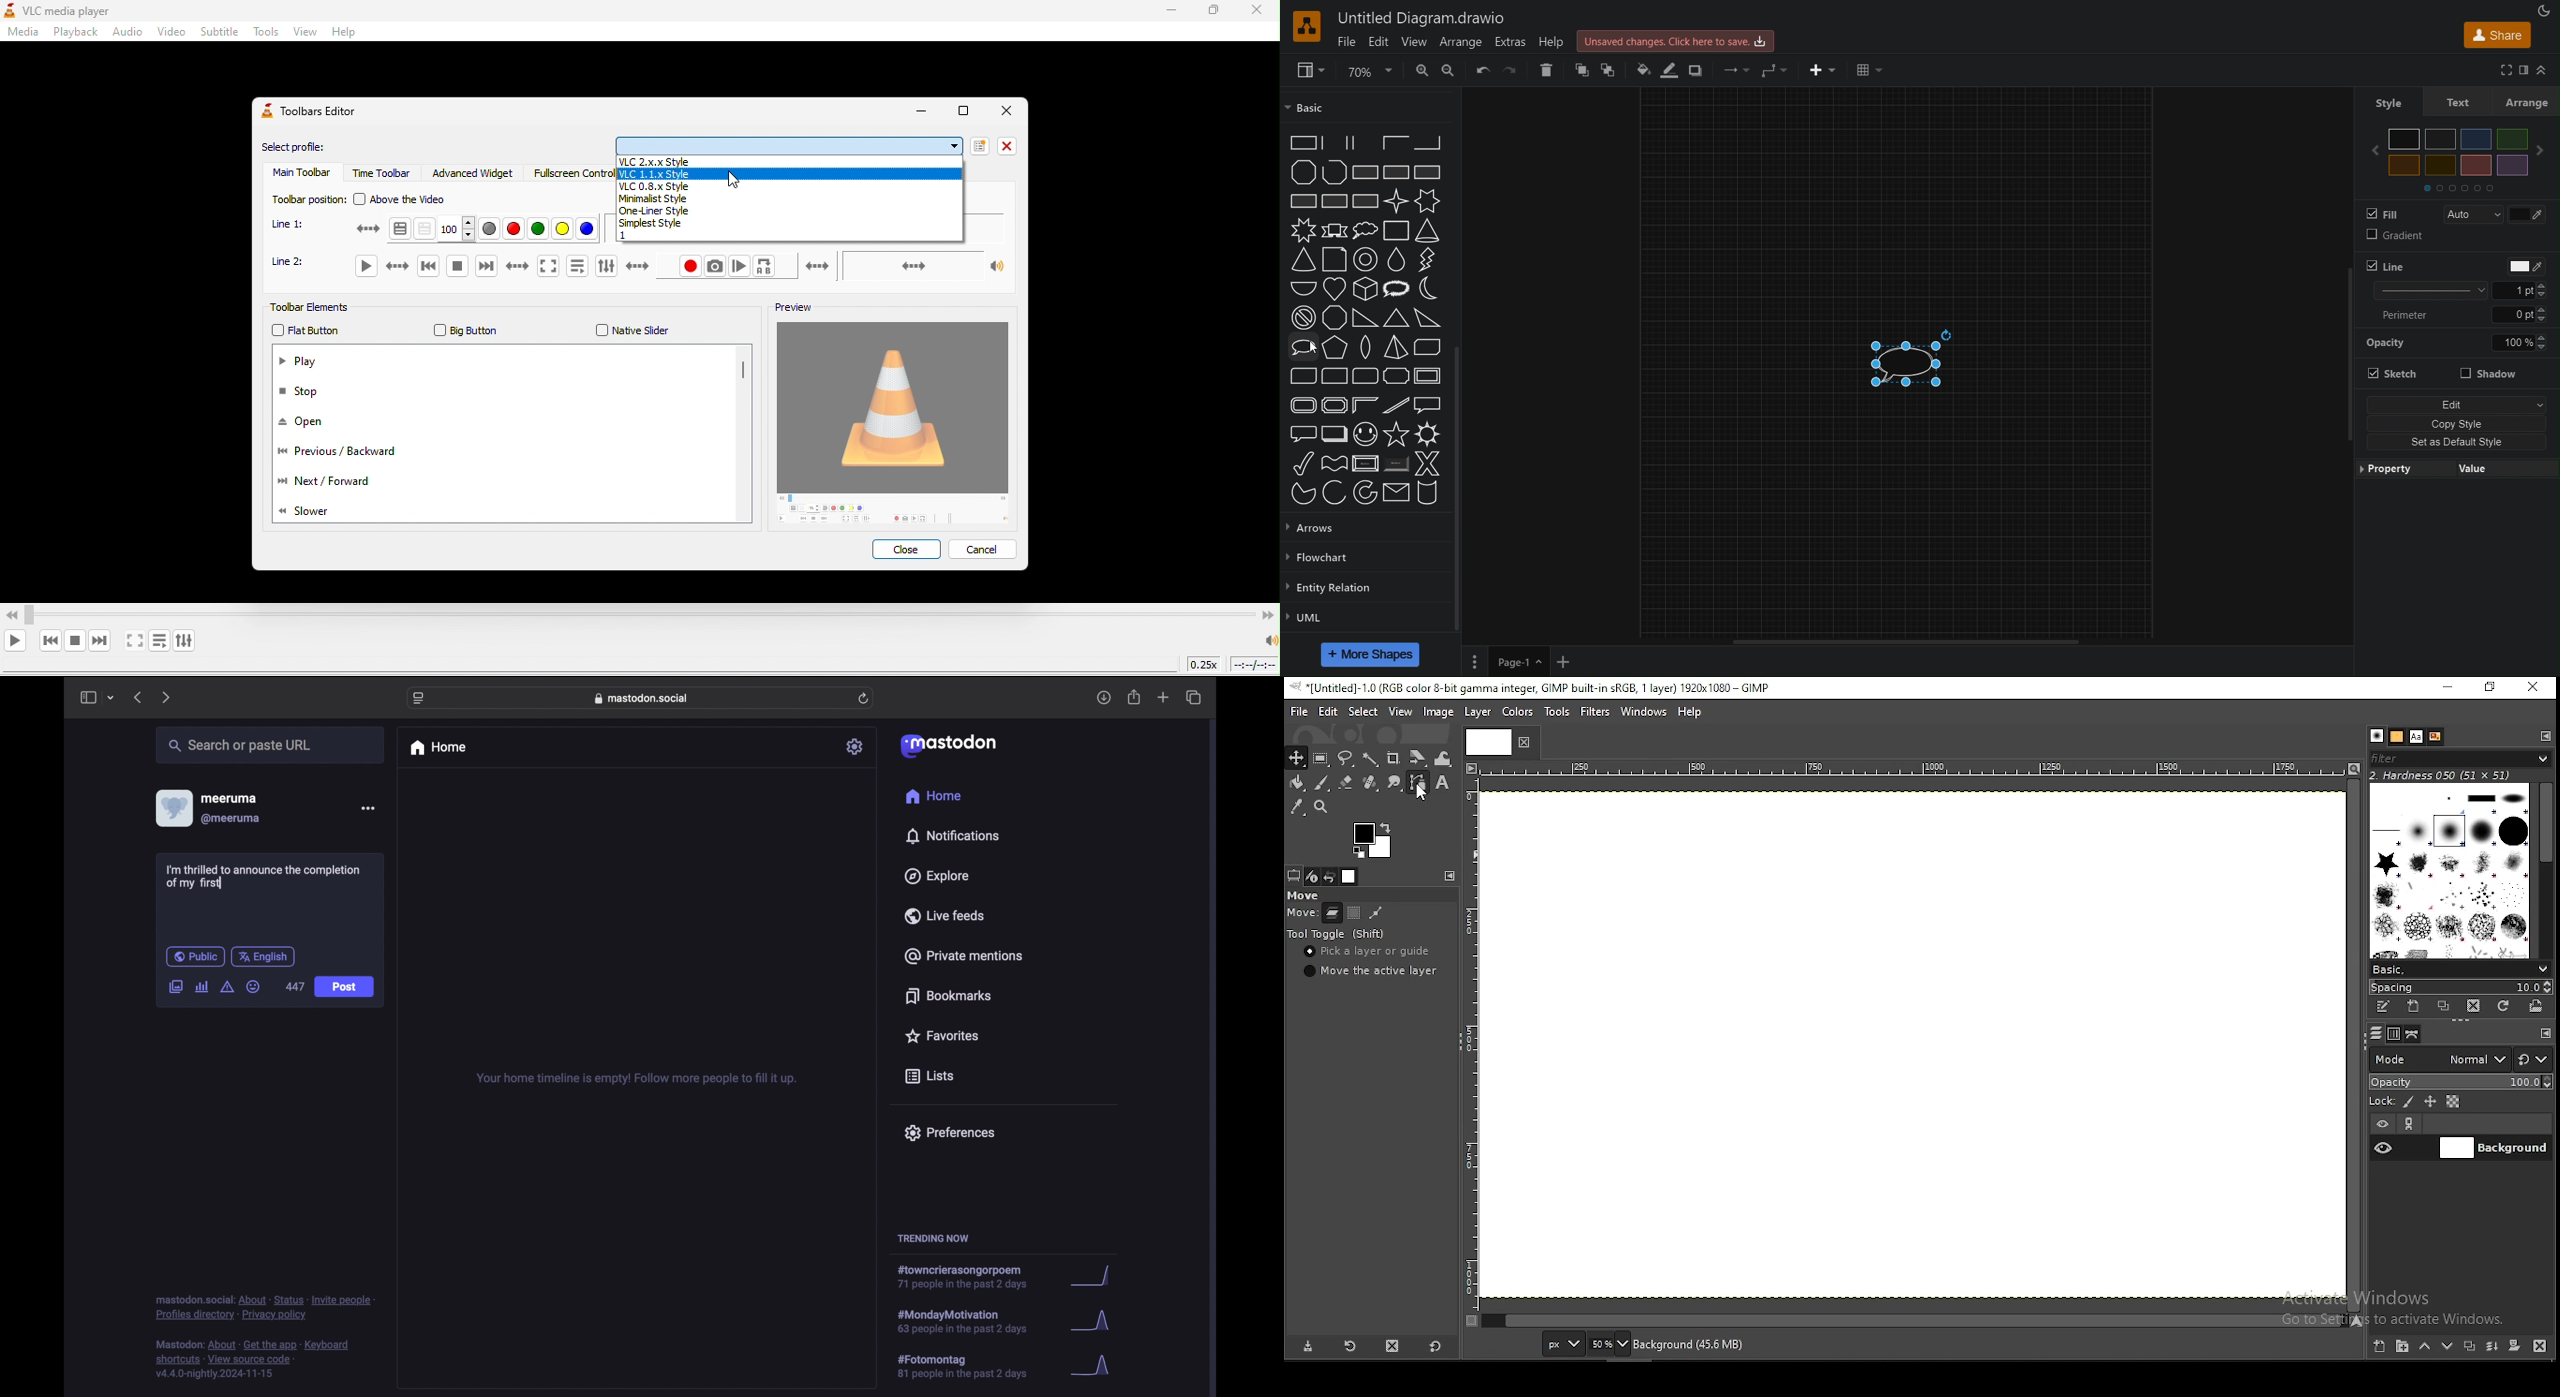 This screenshot has width=2576, height=1400. What do you see at coordinates (232, 819) in the screenshot?
I see `@meeruma` at bounding box center [232, 819].